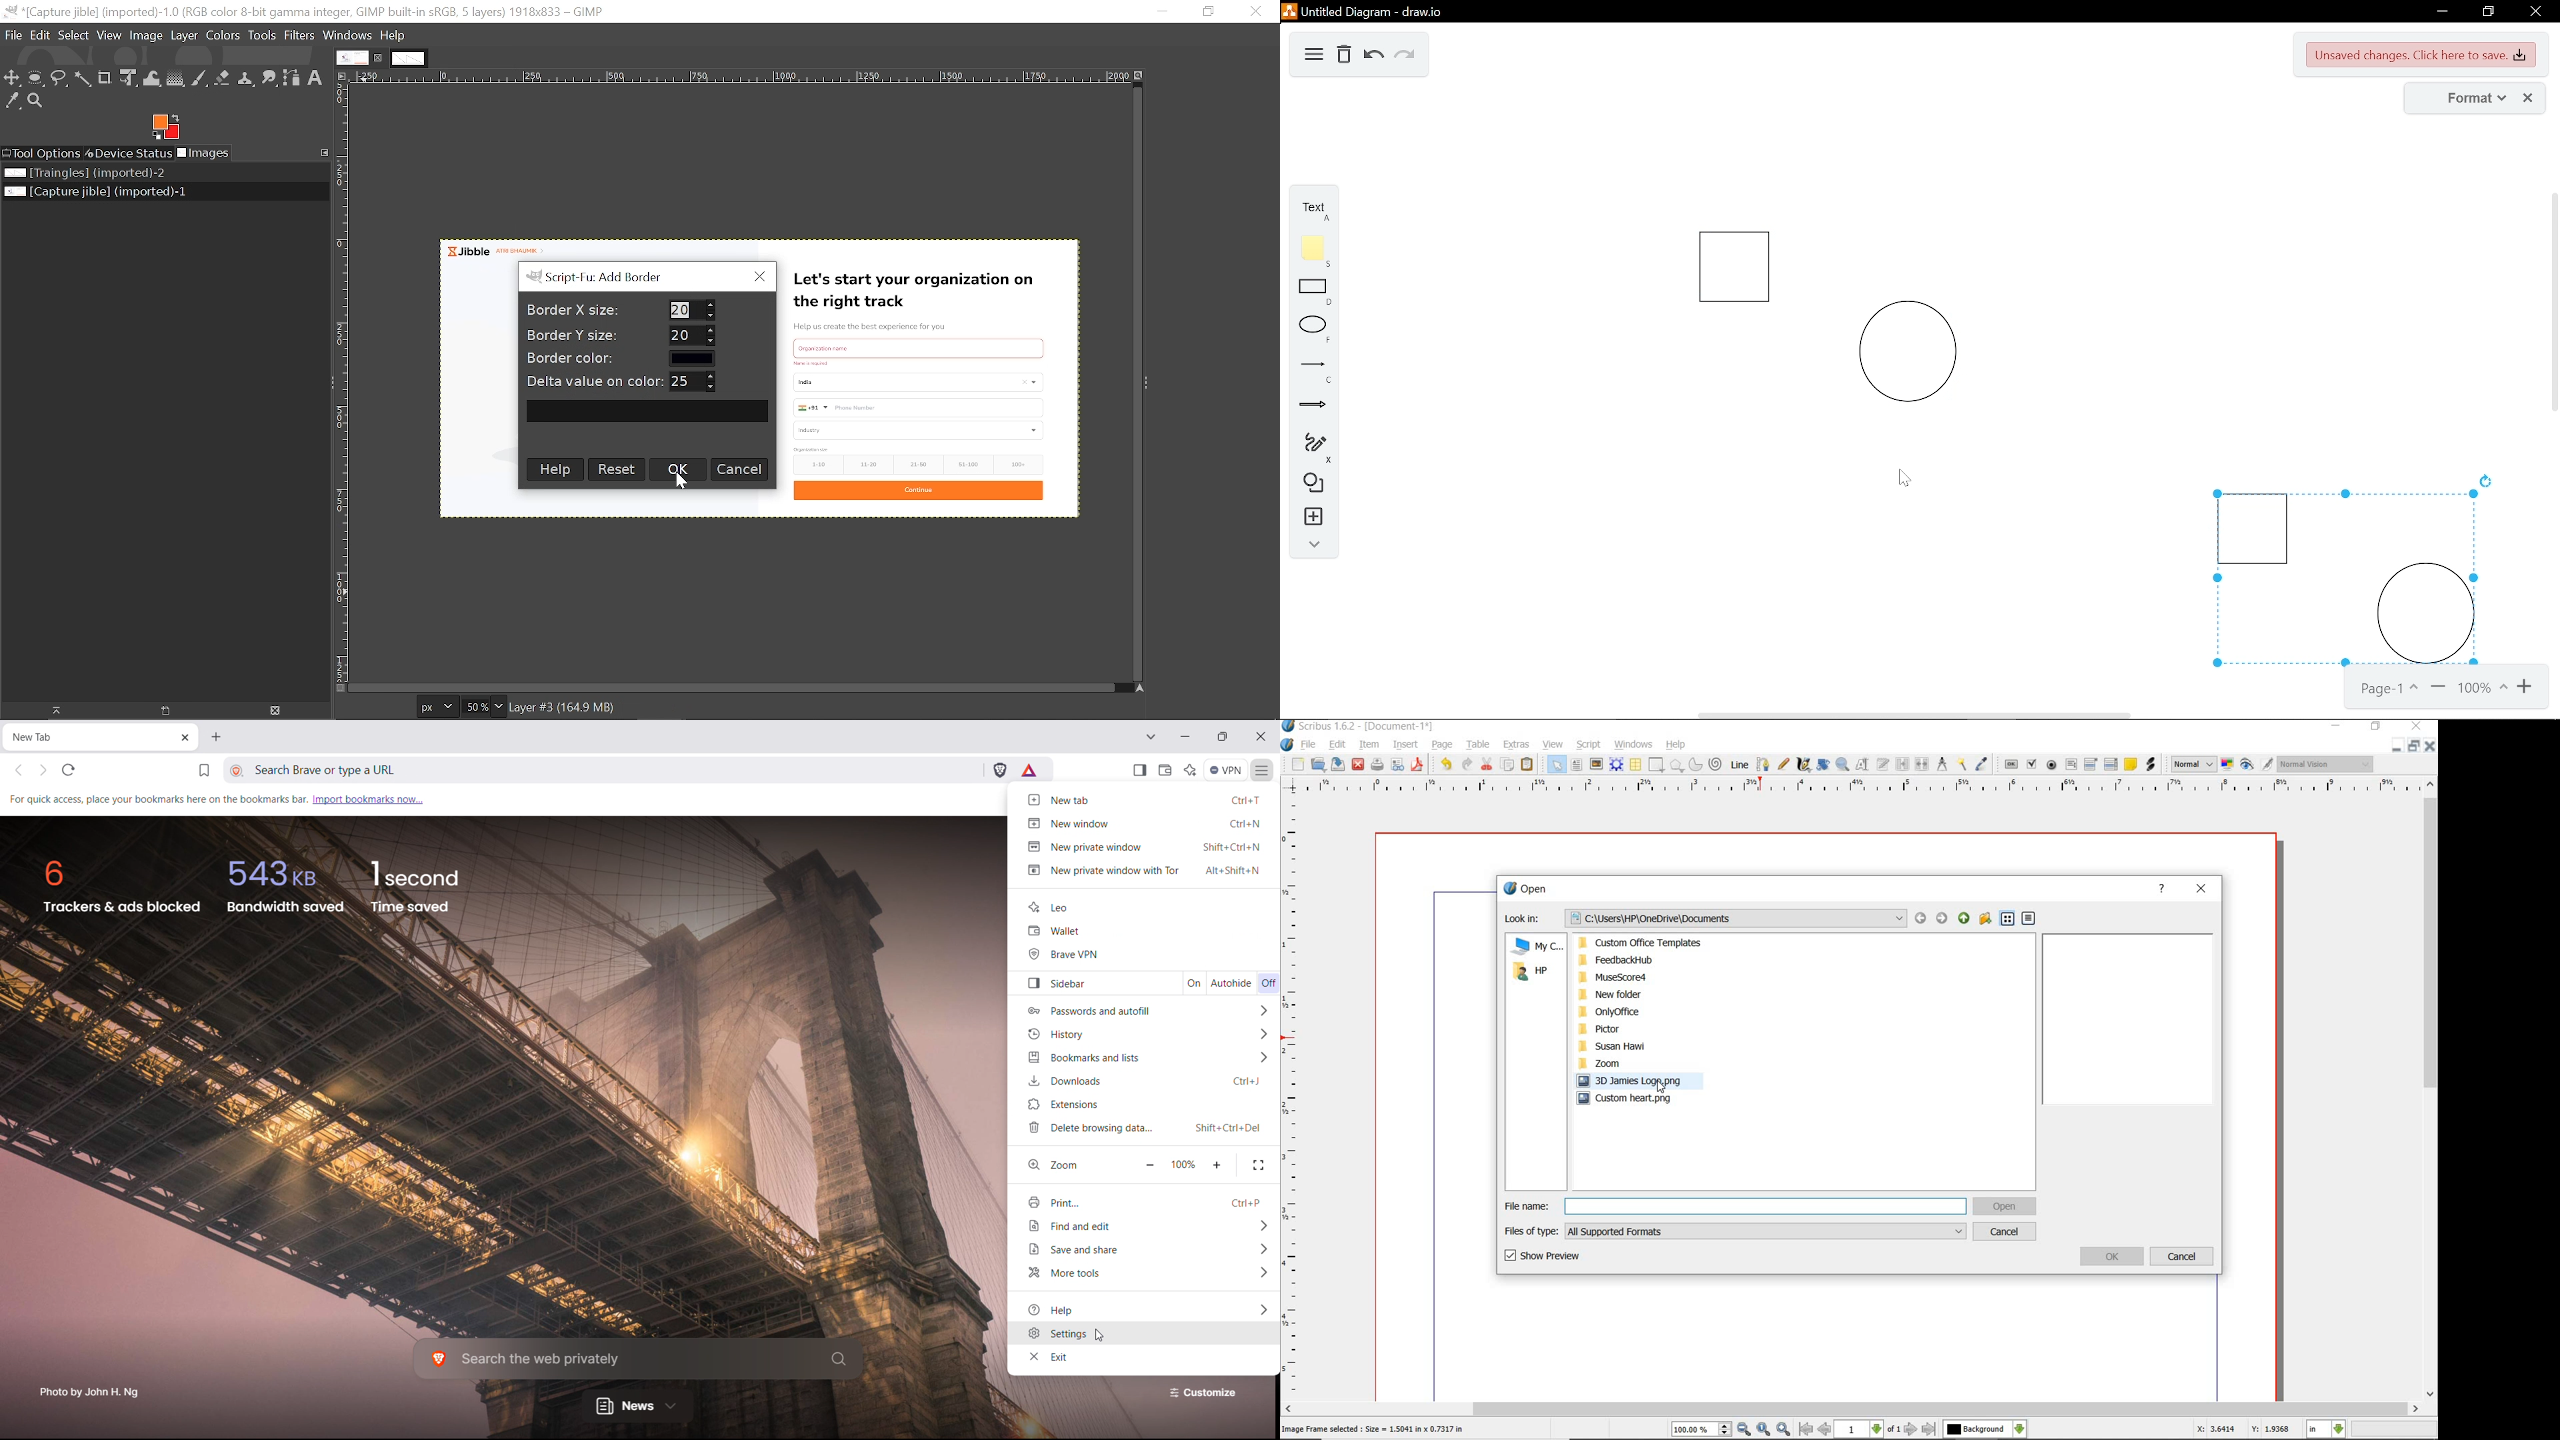  Describe the element at coordinates (184, 737) in the screenshot. I see `close tab` at that location.